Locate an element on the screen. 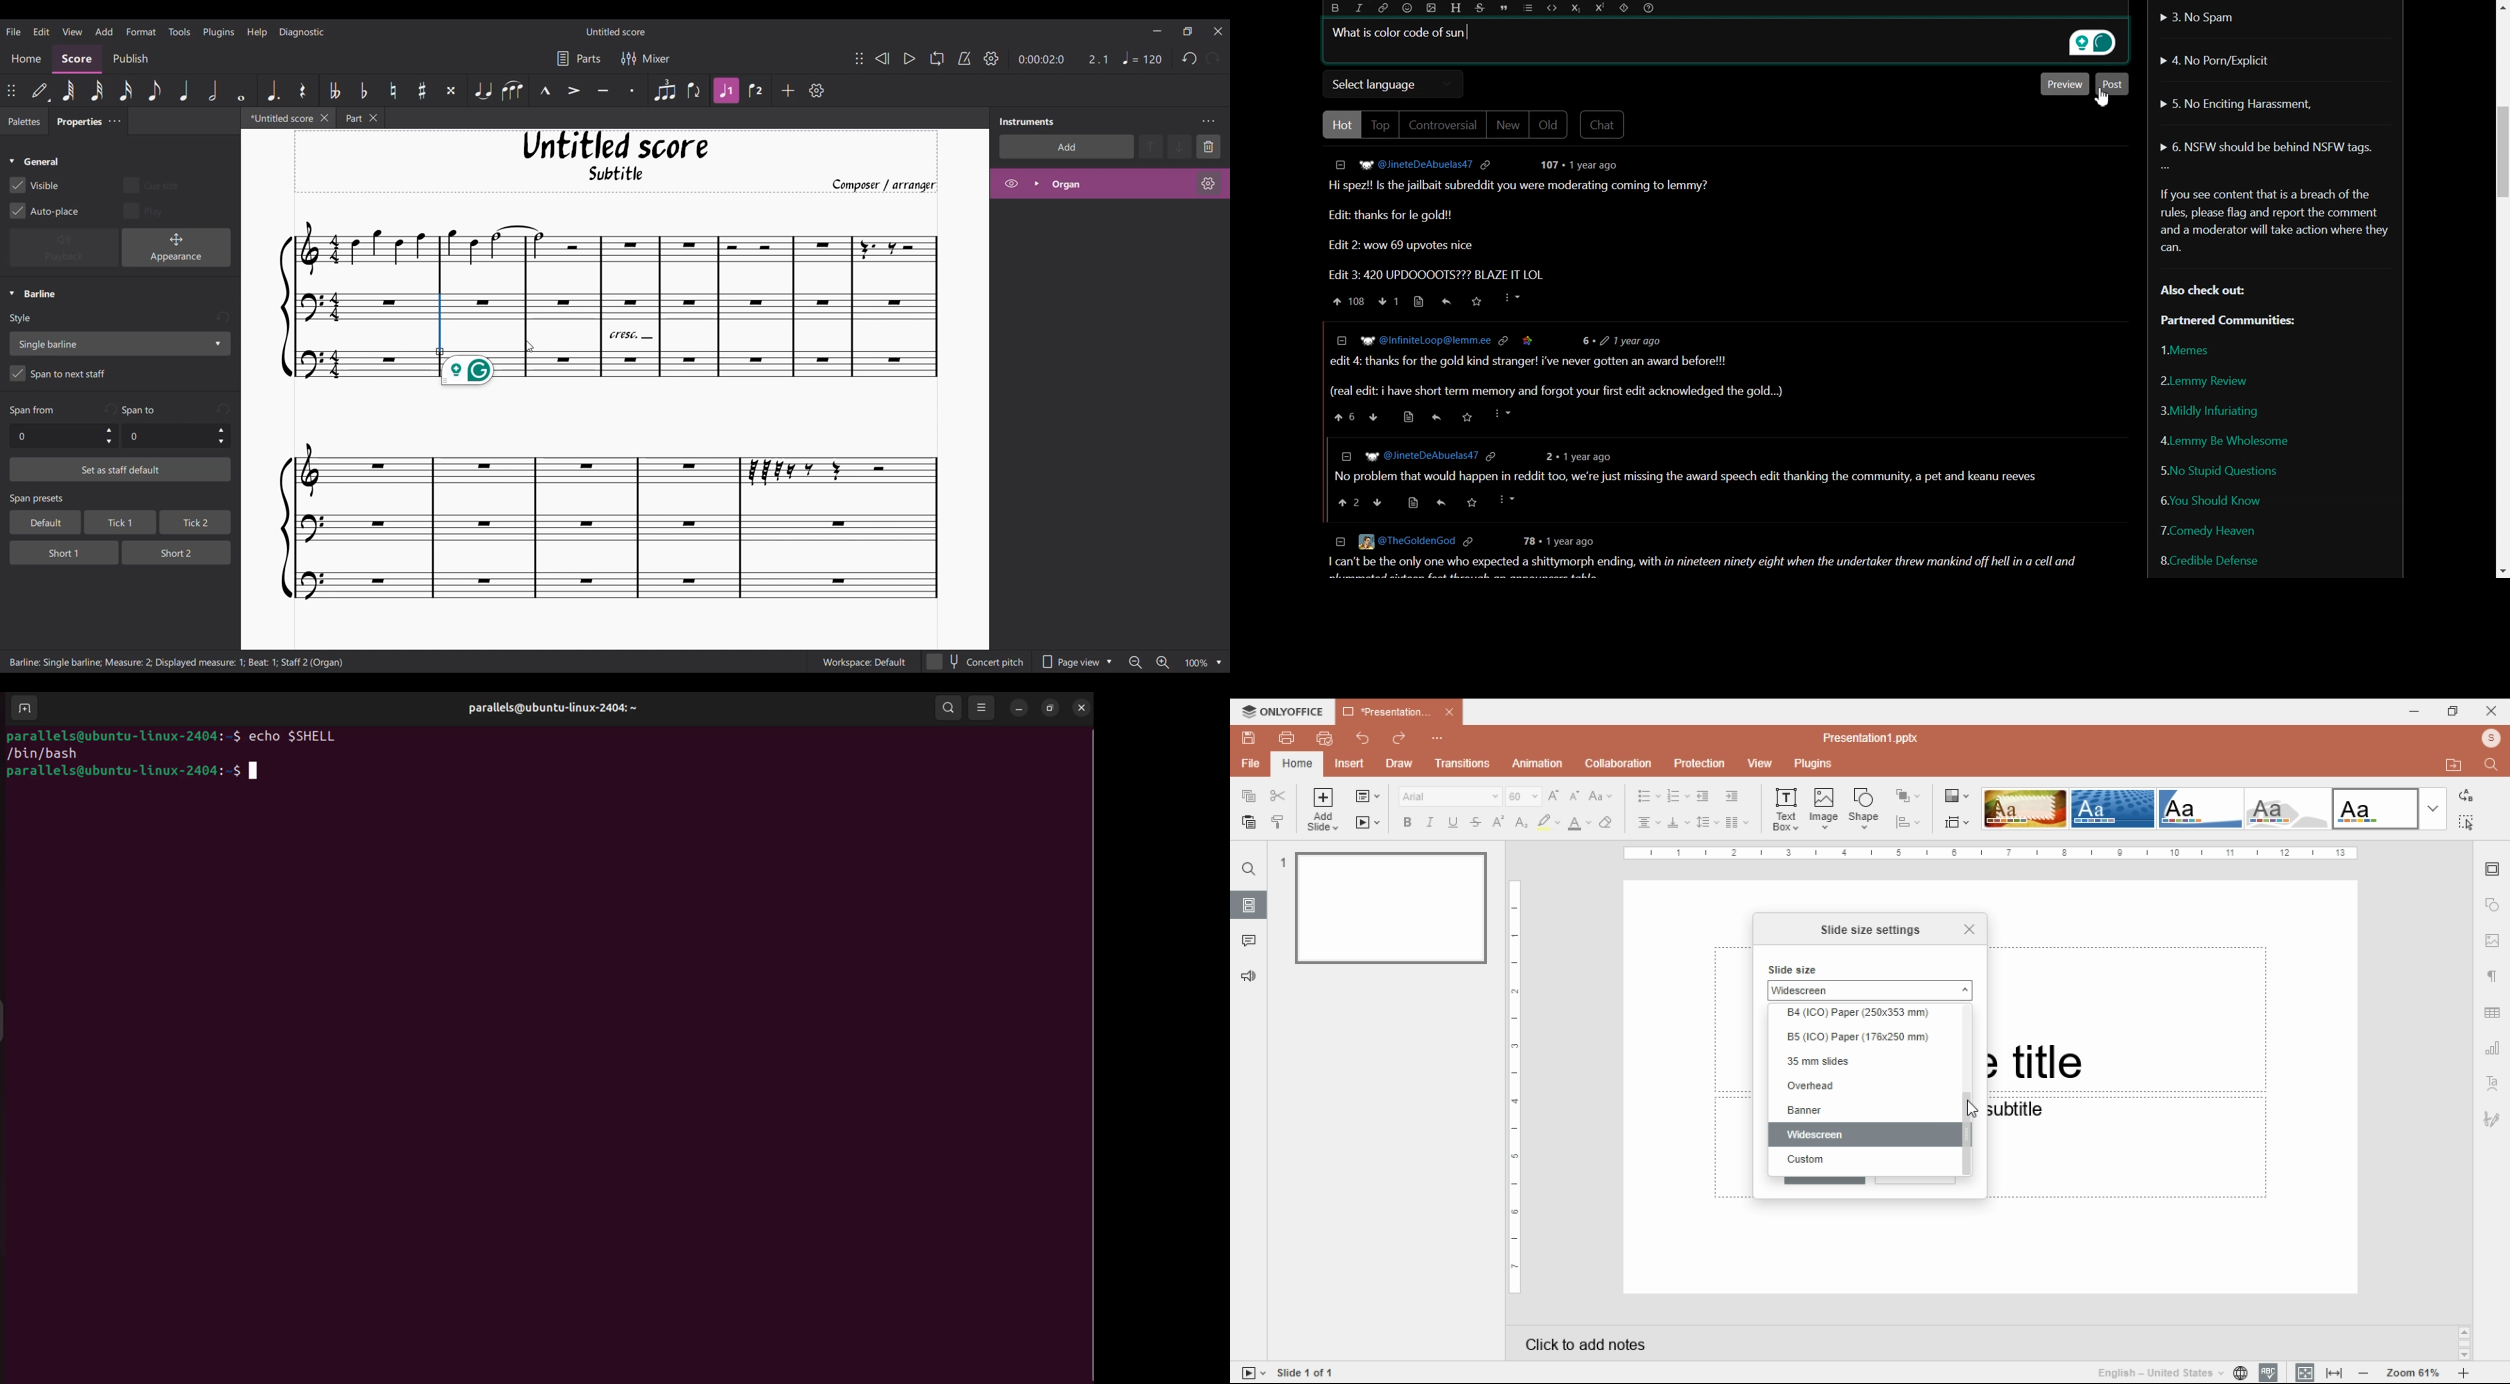 This screenshot has width=2520, height=1400. Preview is located at coordinates (2064, 84).